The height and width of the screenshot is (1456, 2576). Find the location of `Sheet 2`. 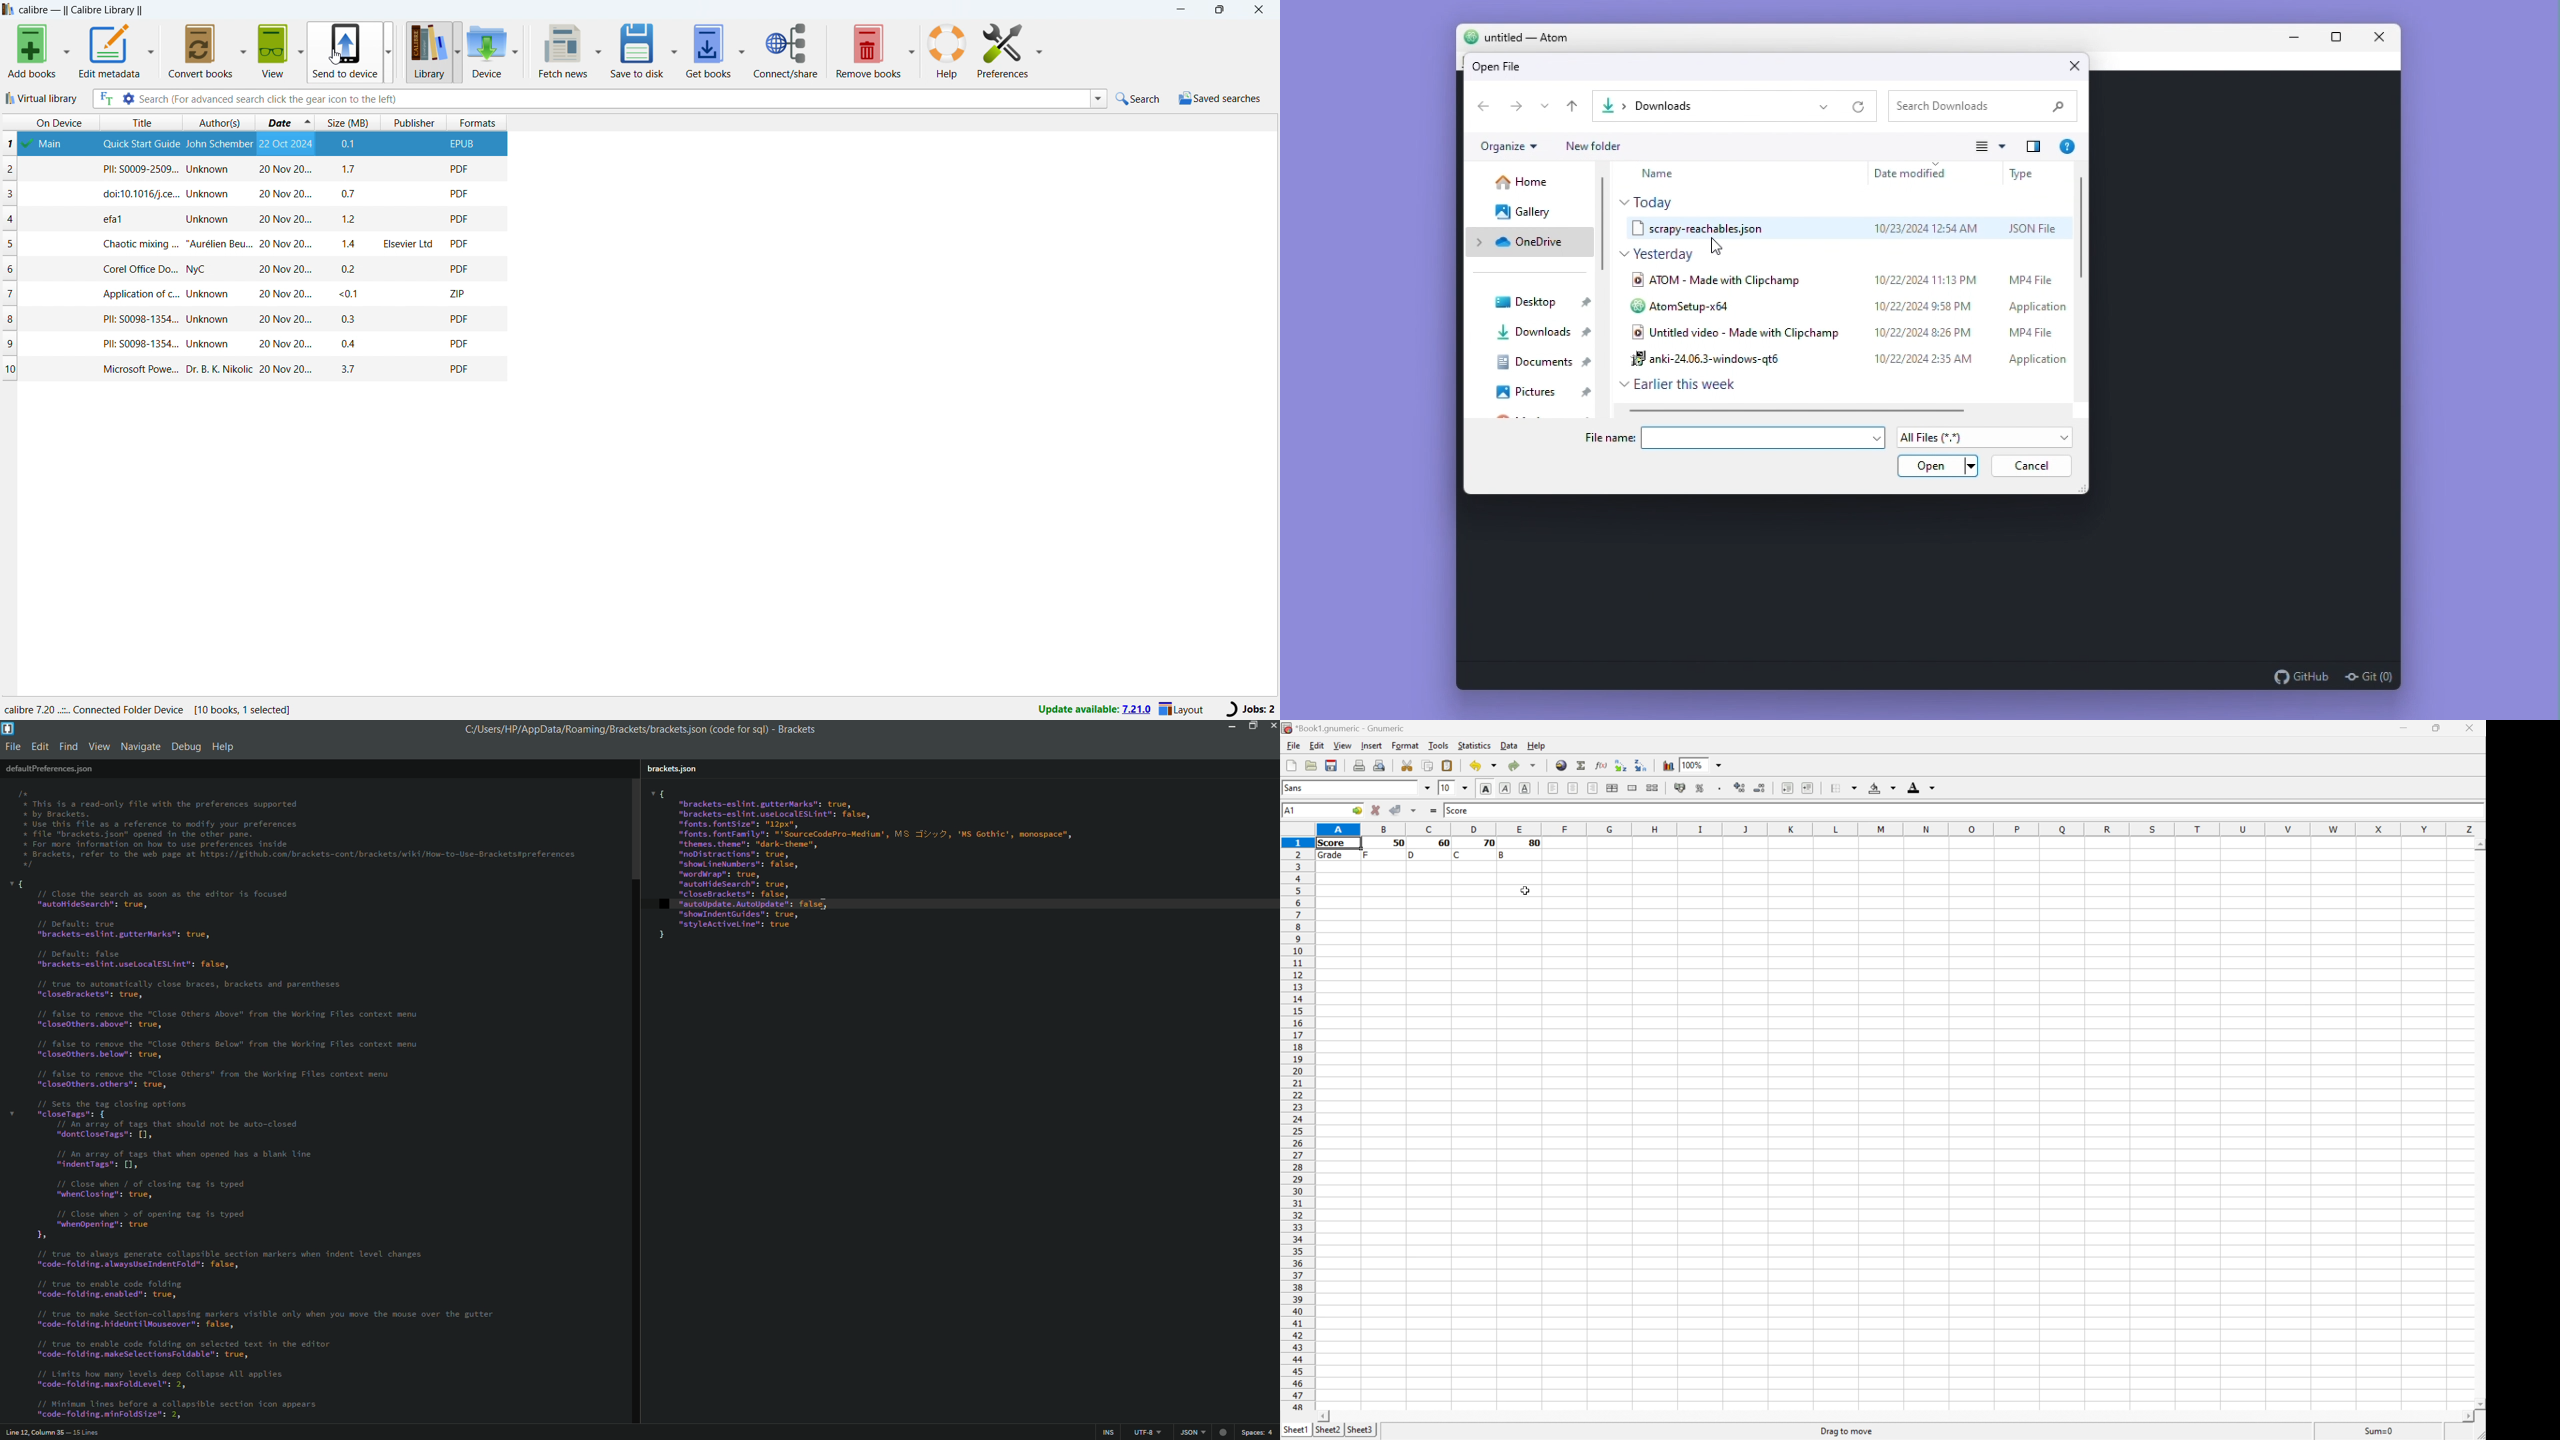

Sheet 2 is located at coordinates (1329, 1429).